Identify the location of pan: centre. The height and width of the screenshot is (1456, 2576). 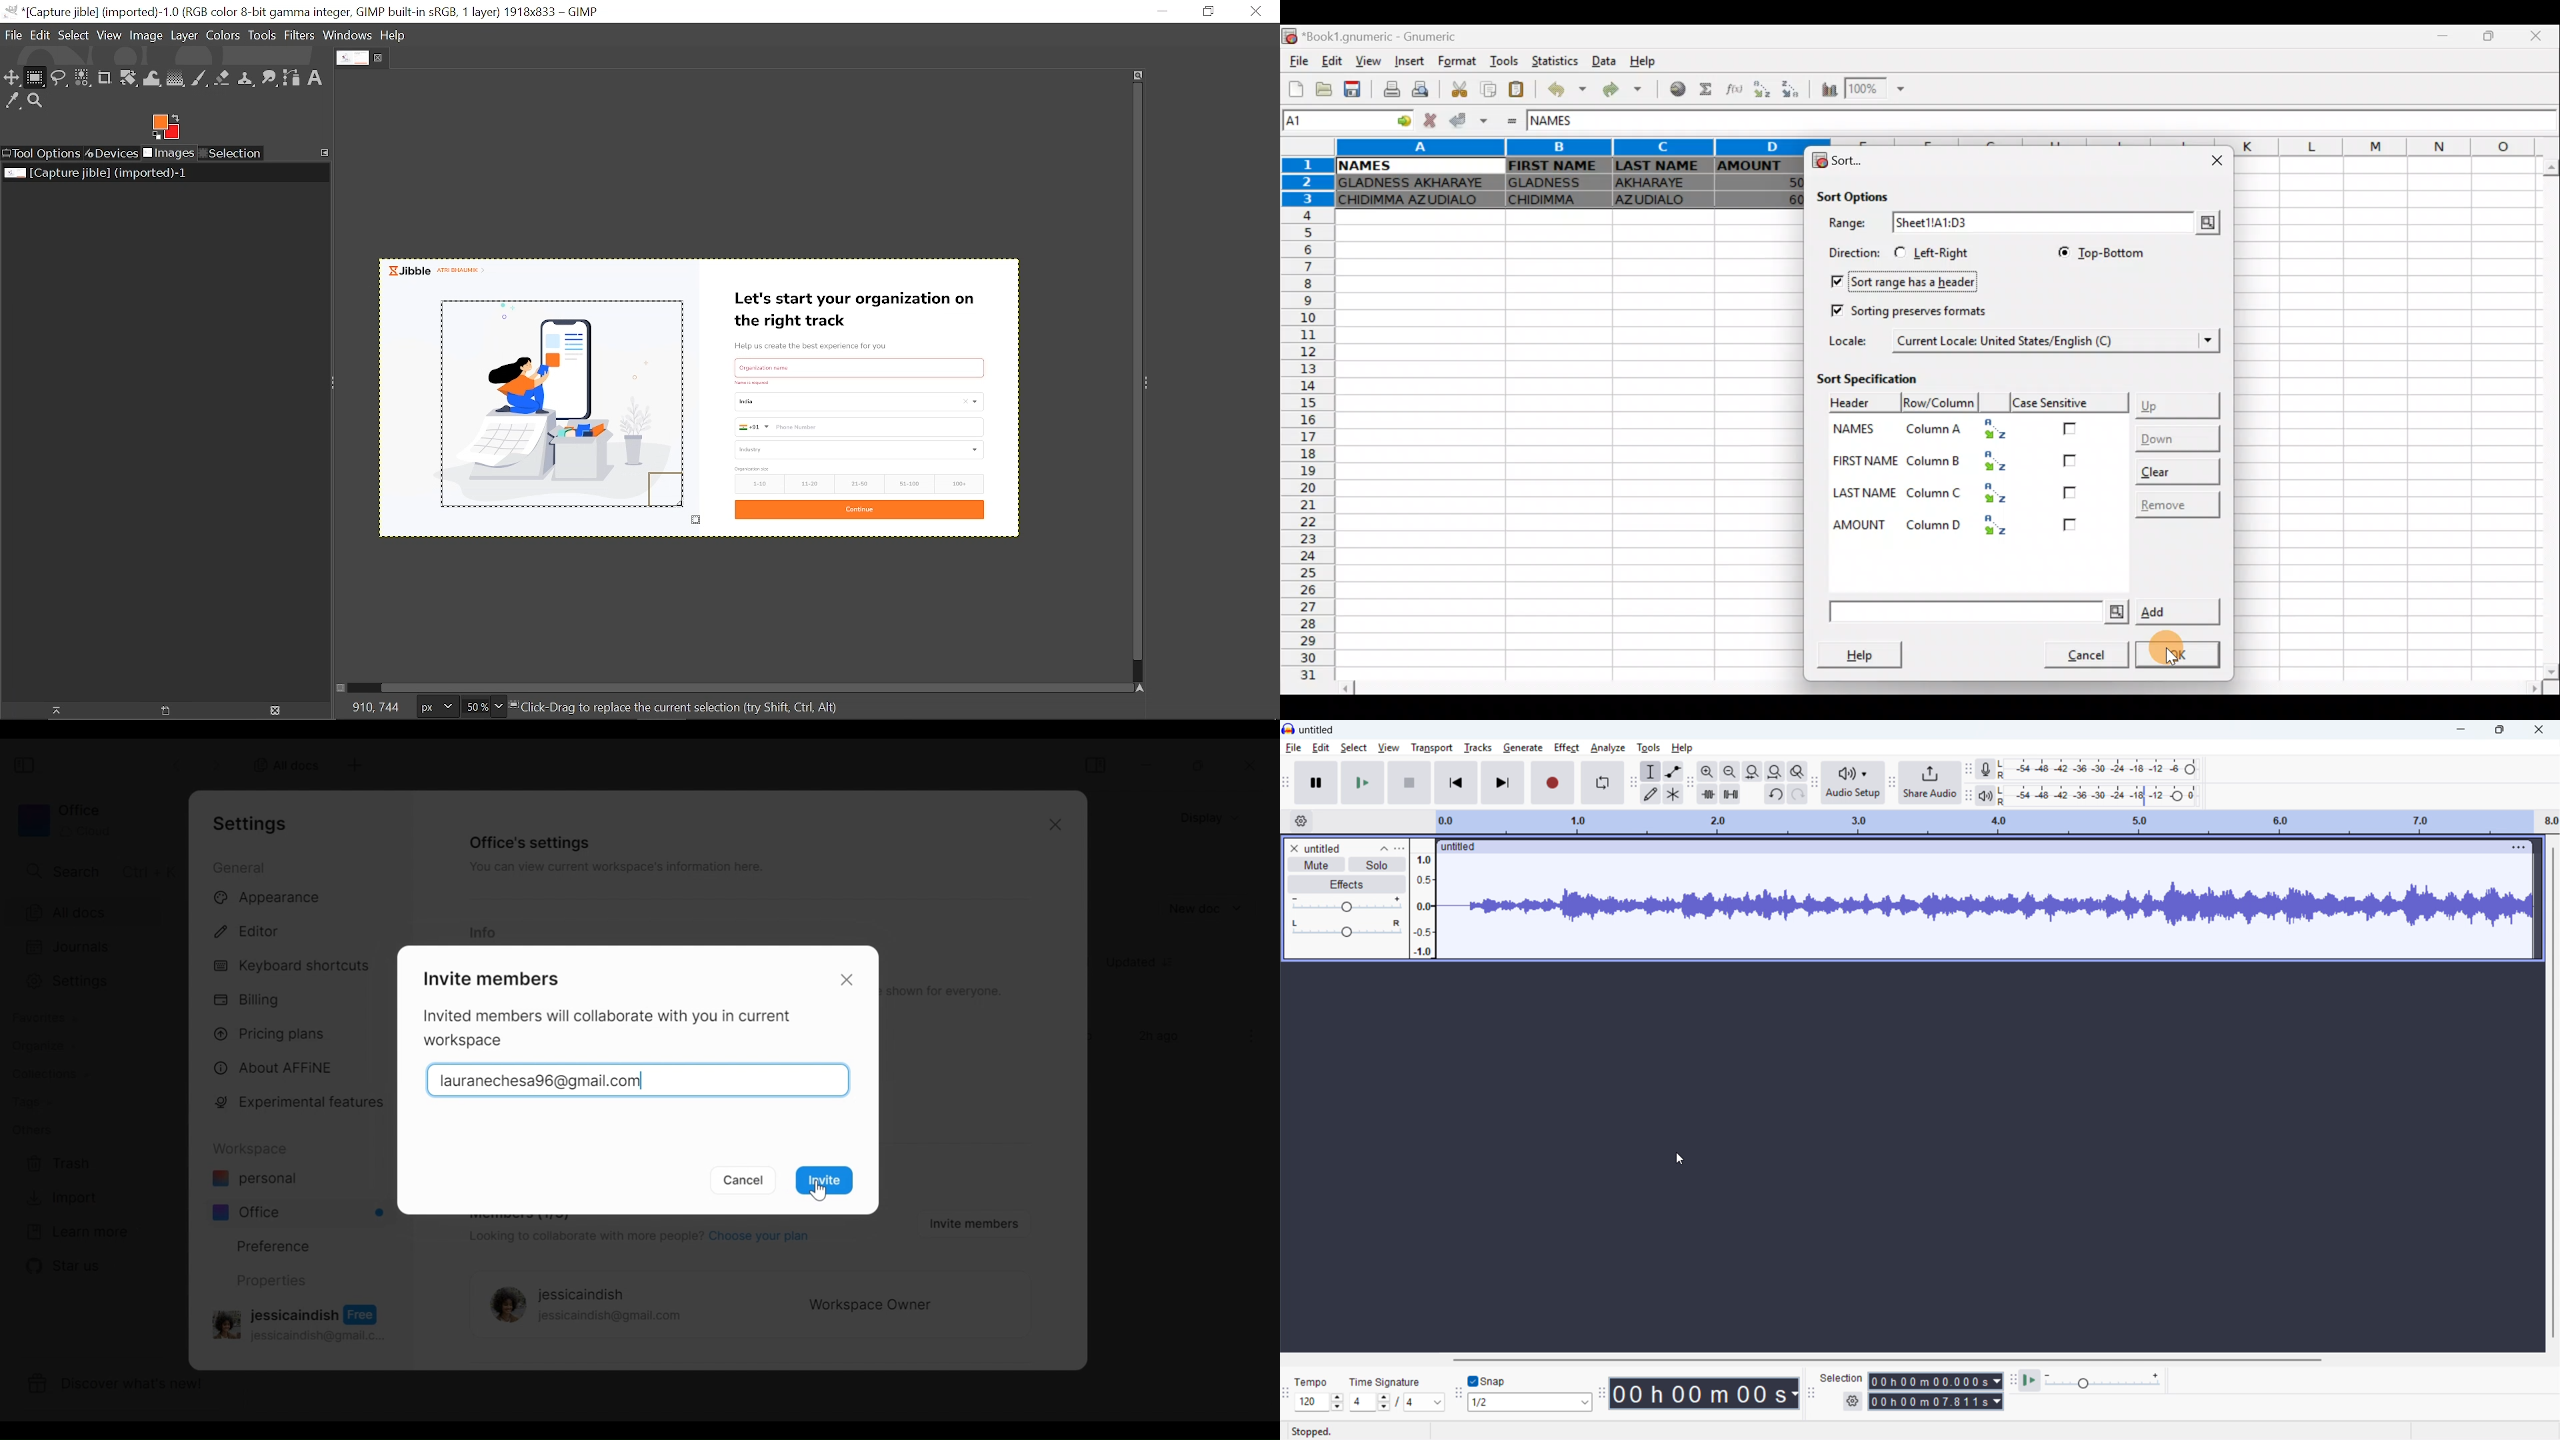
(1347, 929).